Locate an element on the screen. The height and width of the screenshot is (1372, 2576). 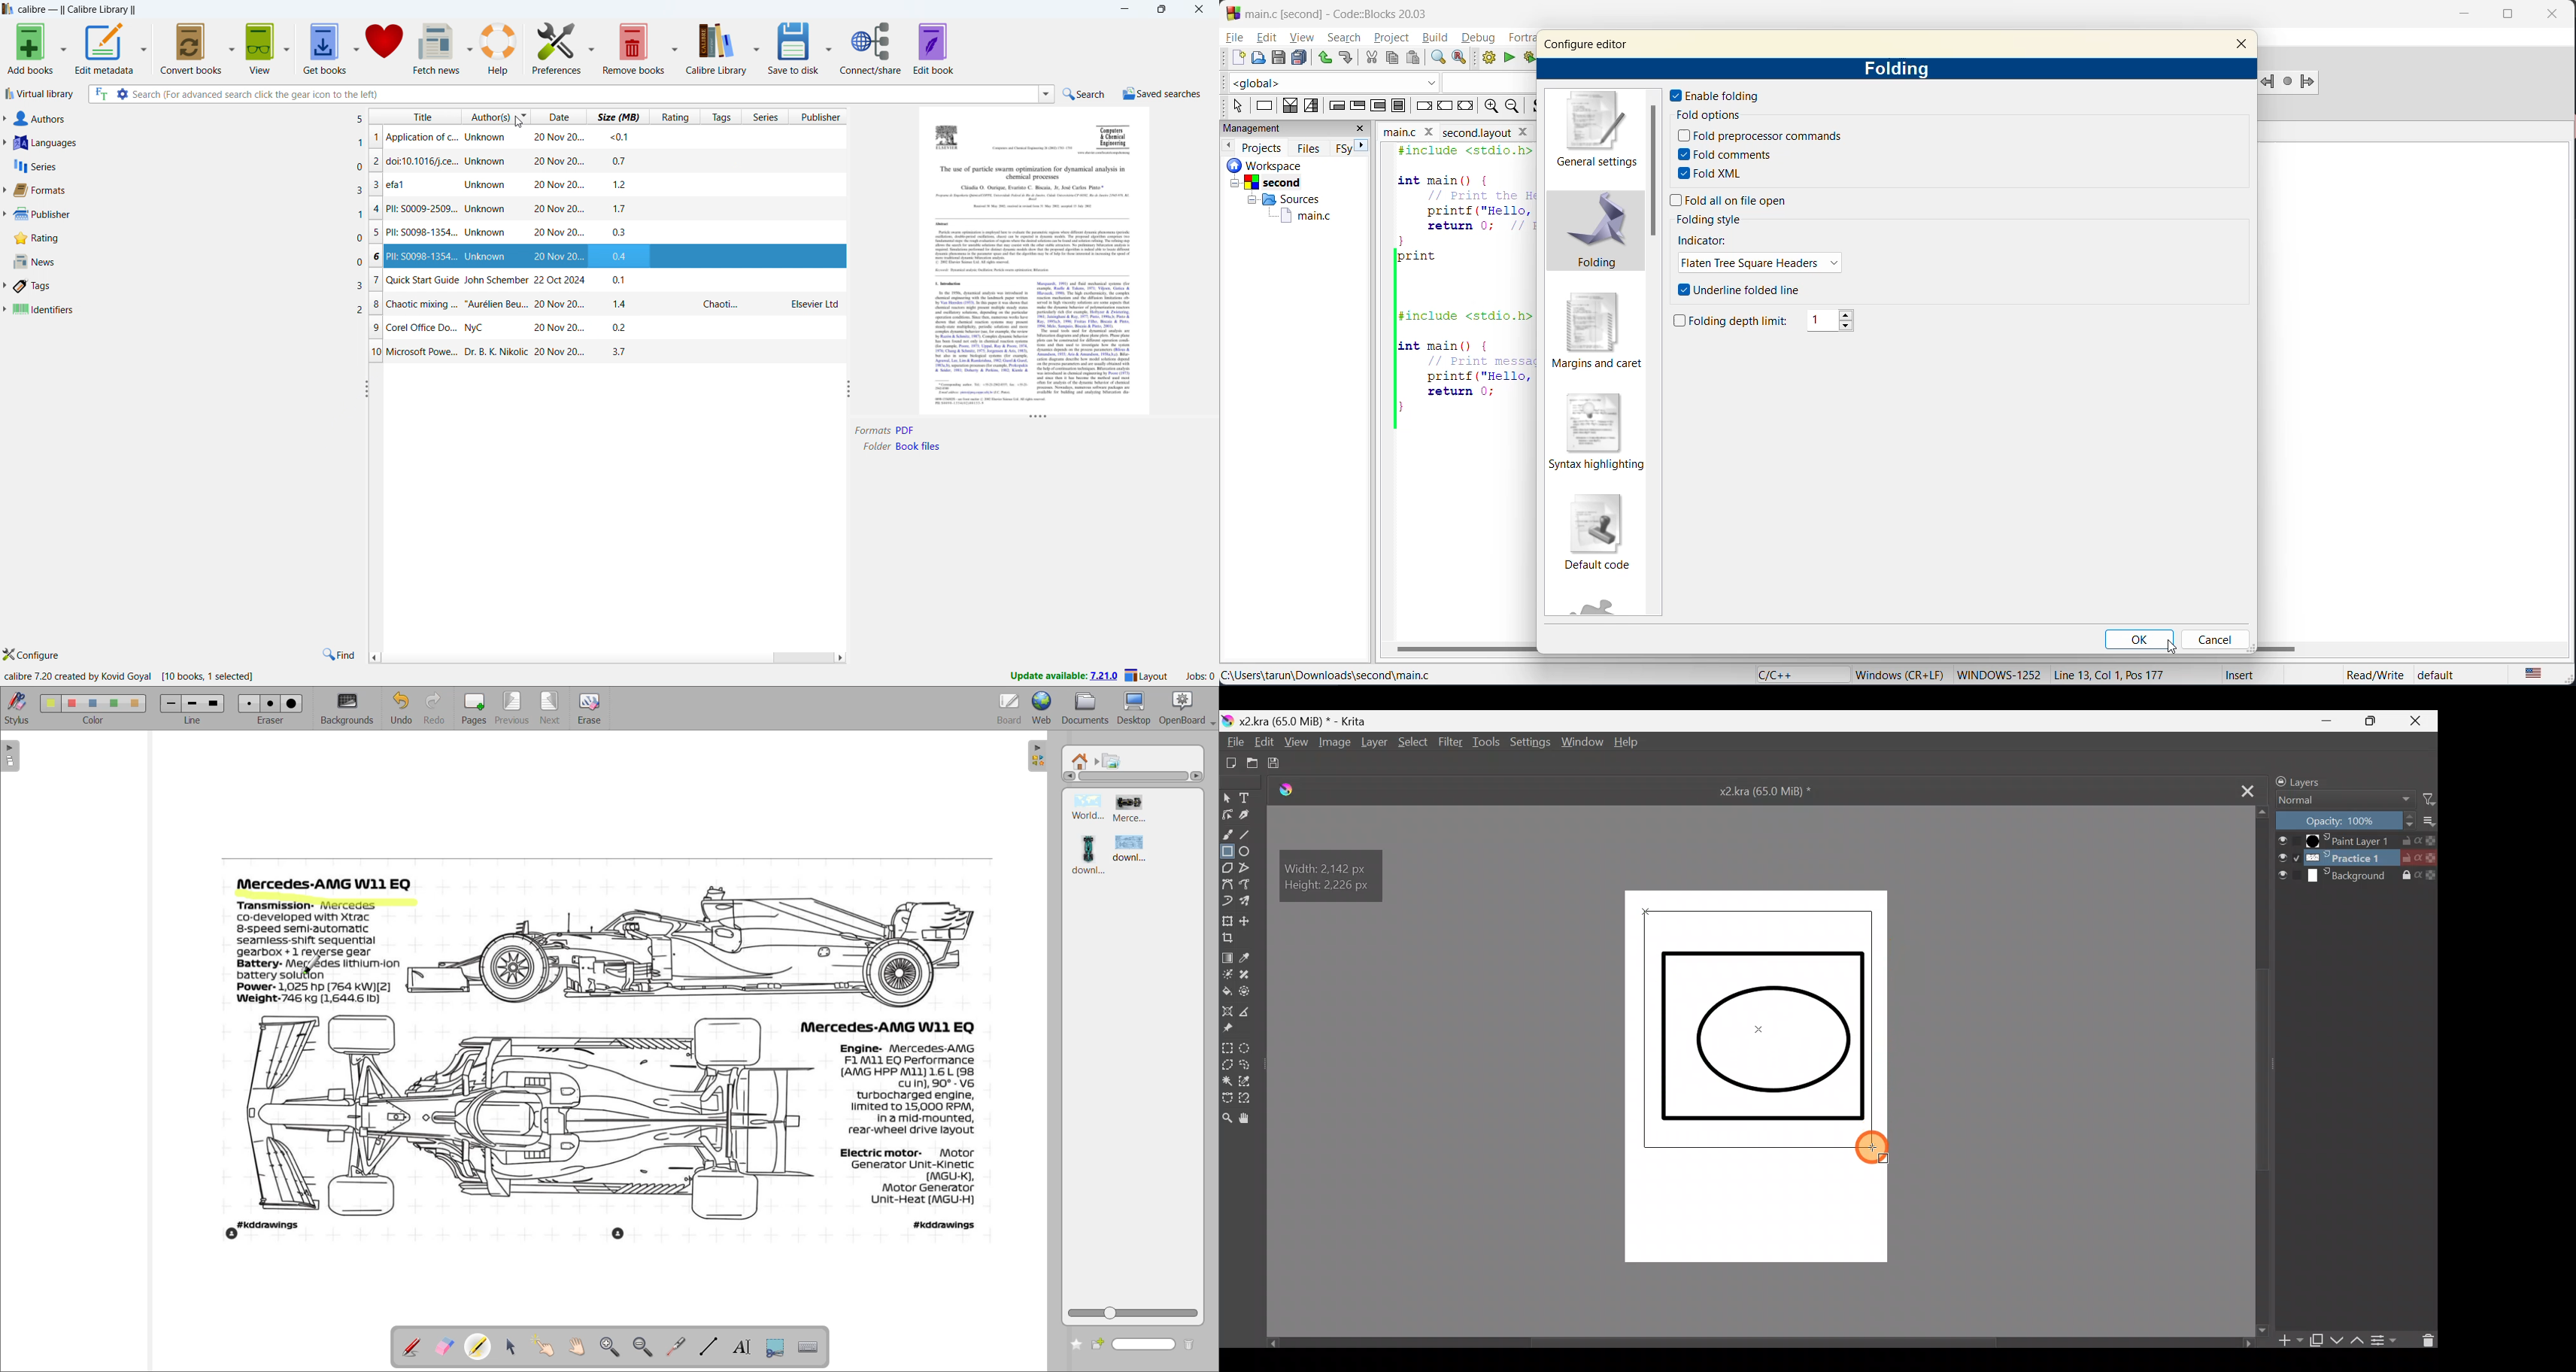
Cursor is located at coordinates (1876, 1147).